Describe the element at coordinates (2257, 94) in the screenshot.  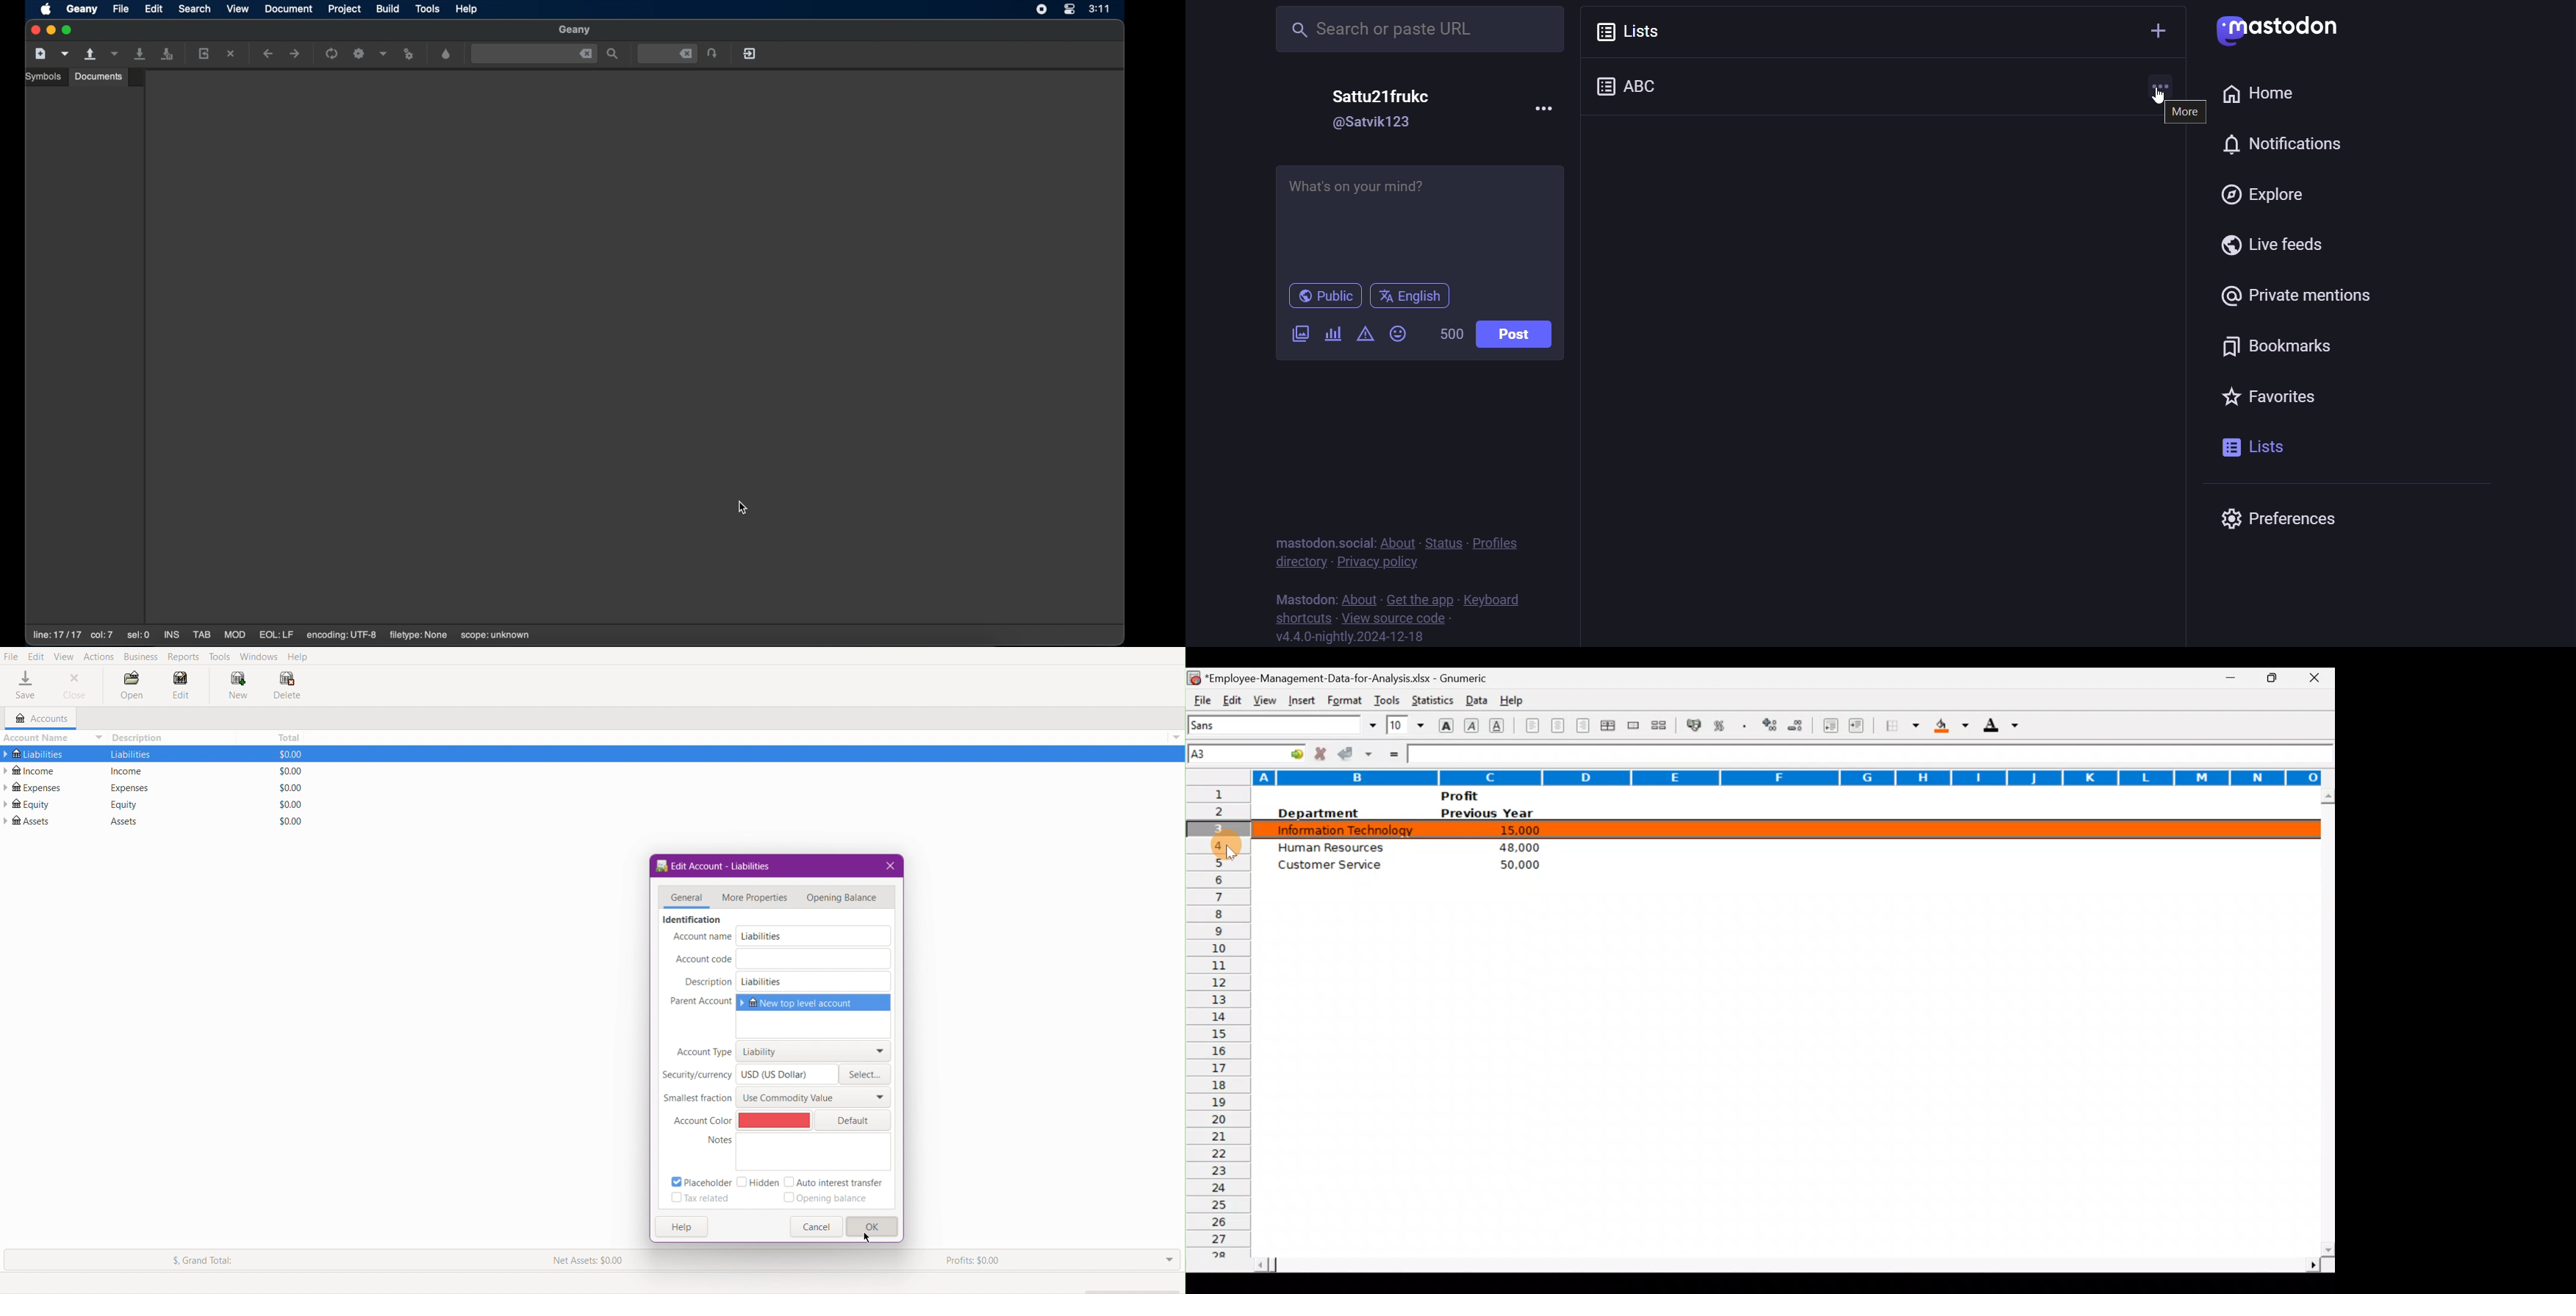
I see `home` at that location.